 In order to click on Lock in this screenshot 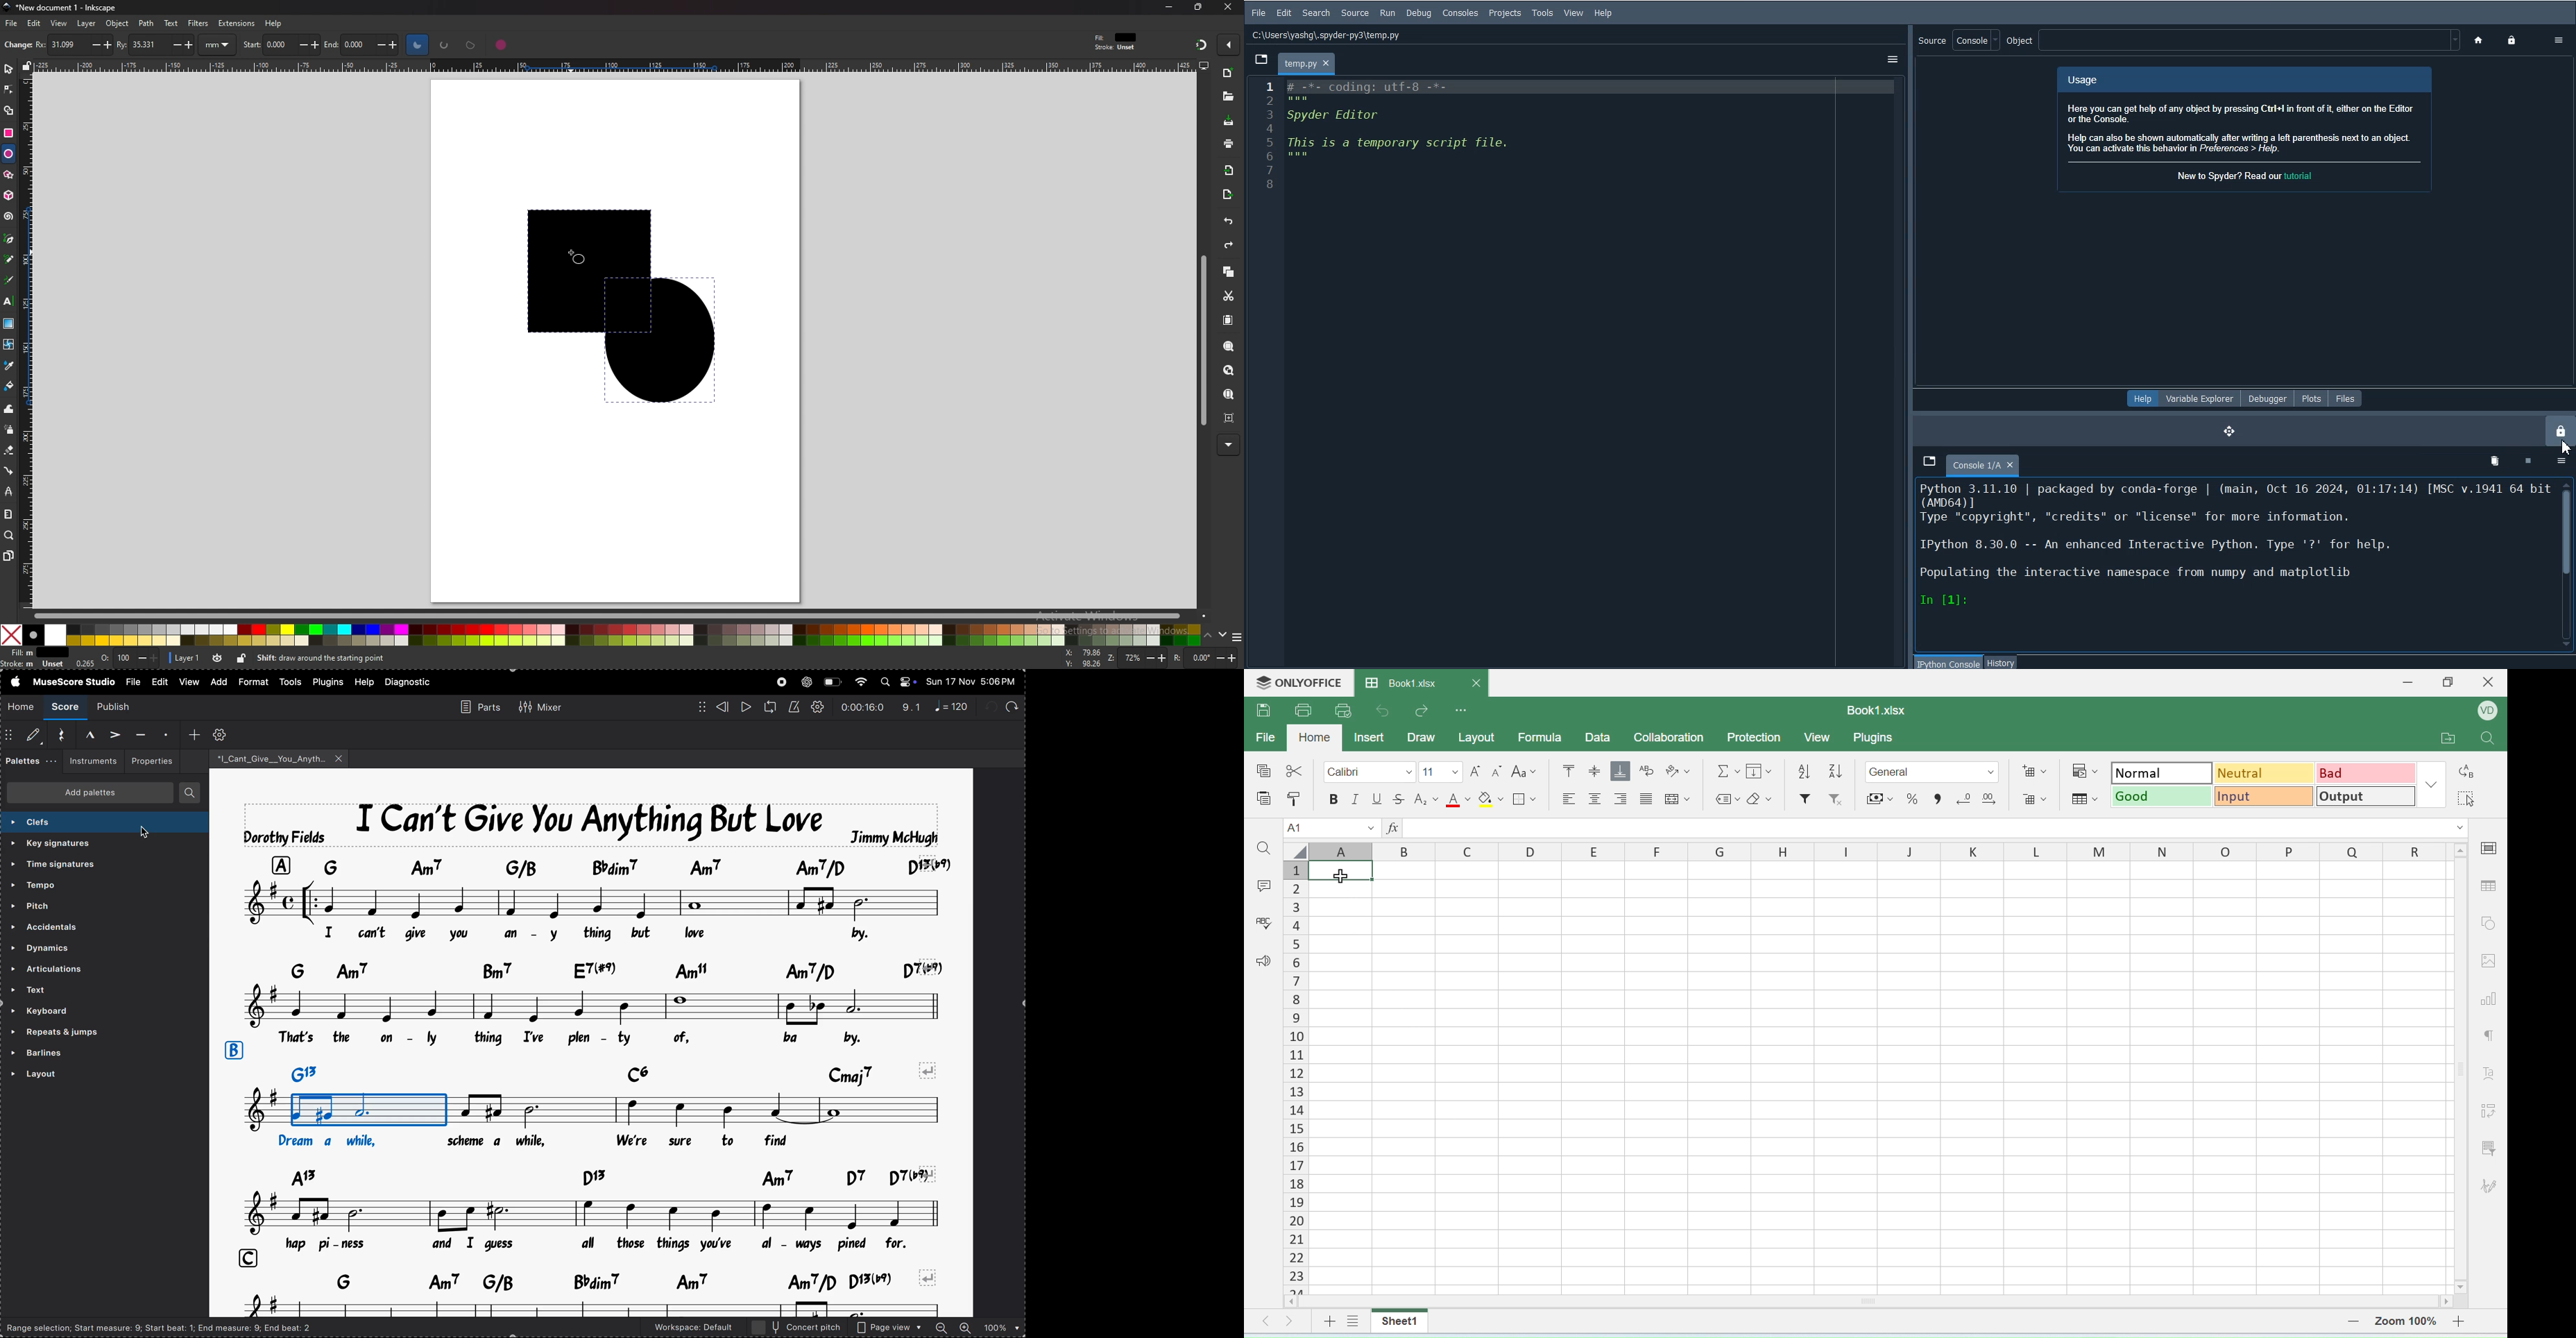, I will do `click(2560, 430)`.